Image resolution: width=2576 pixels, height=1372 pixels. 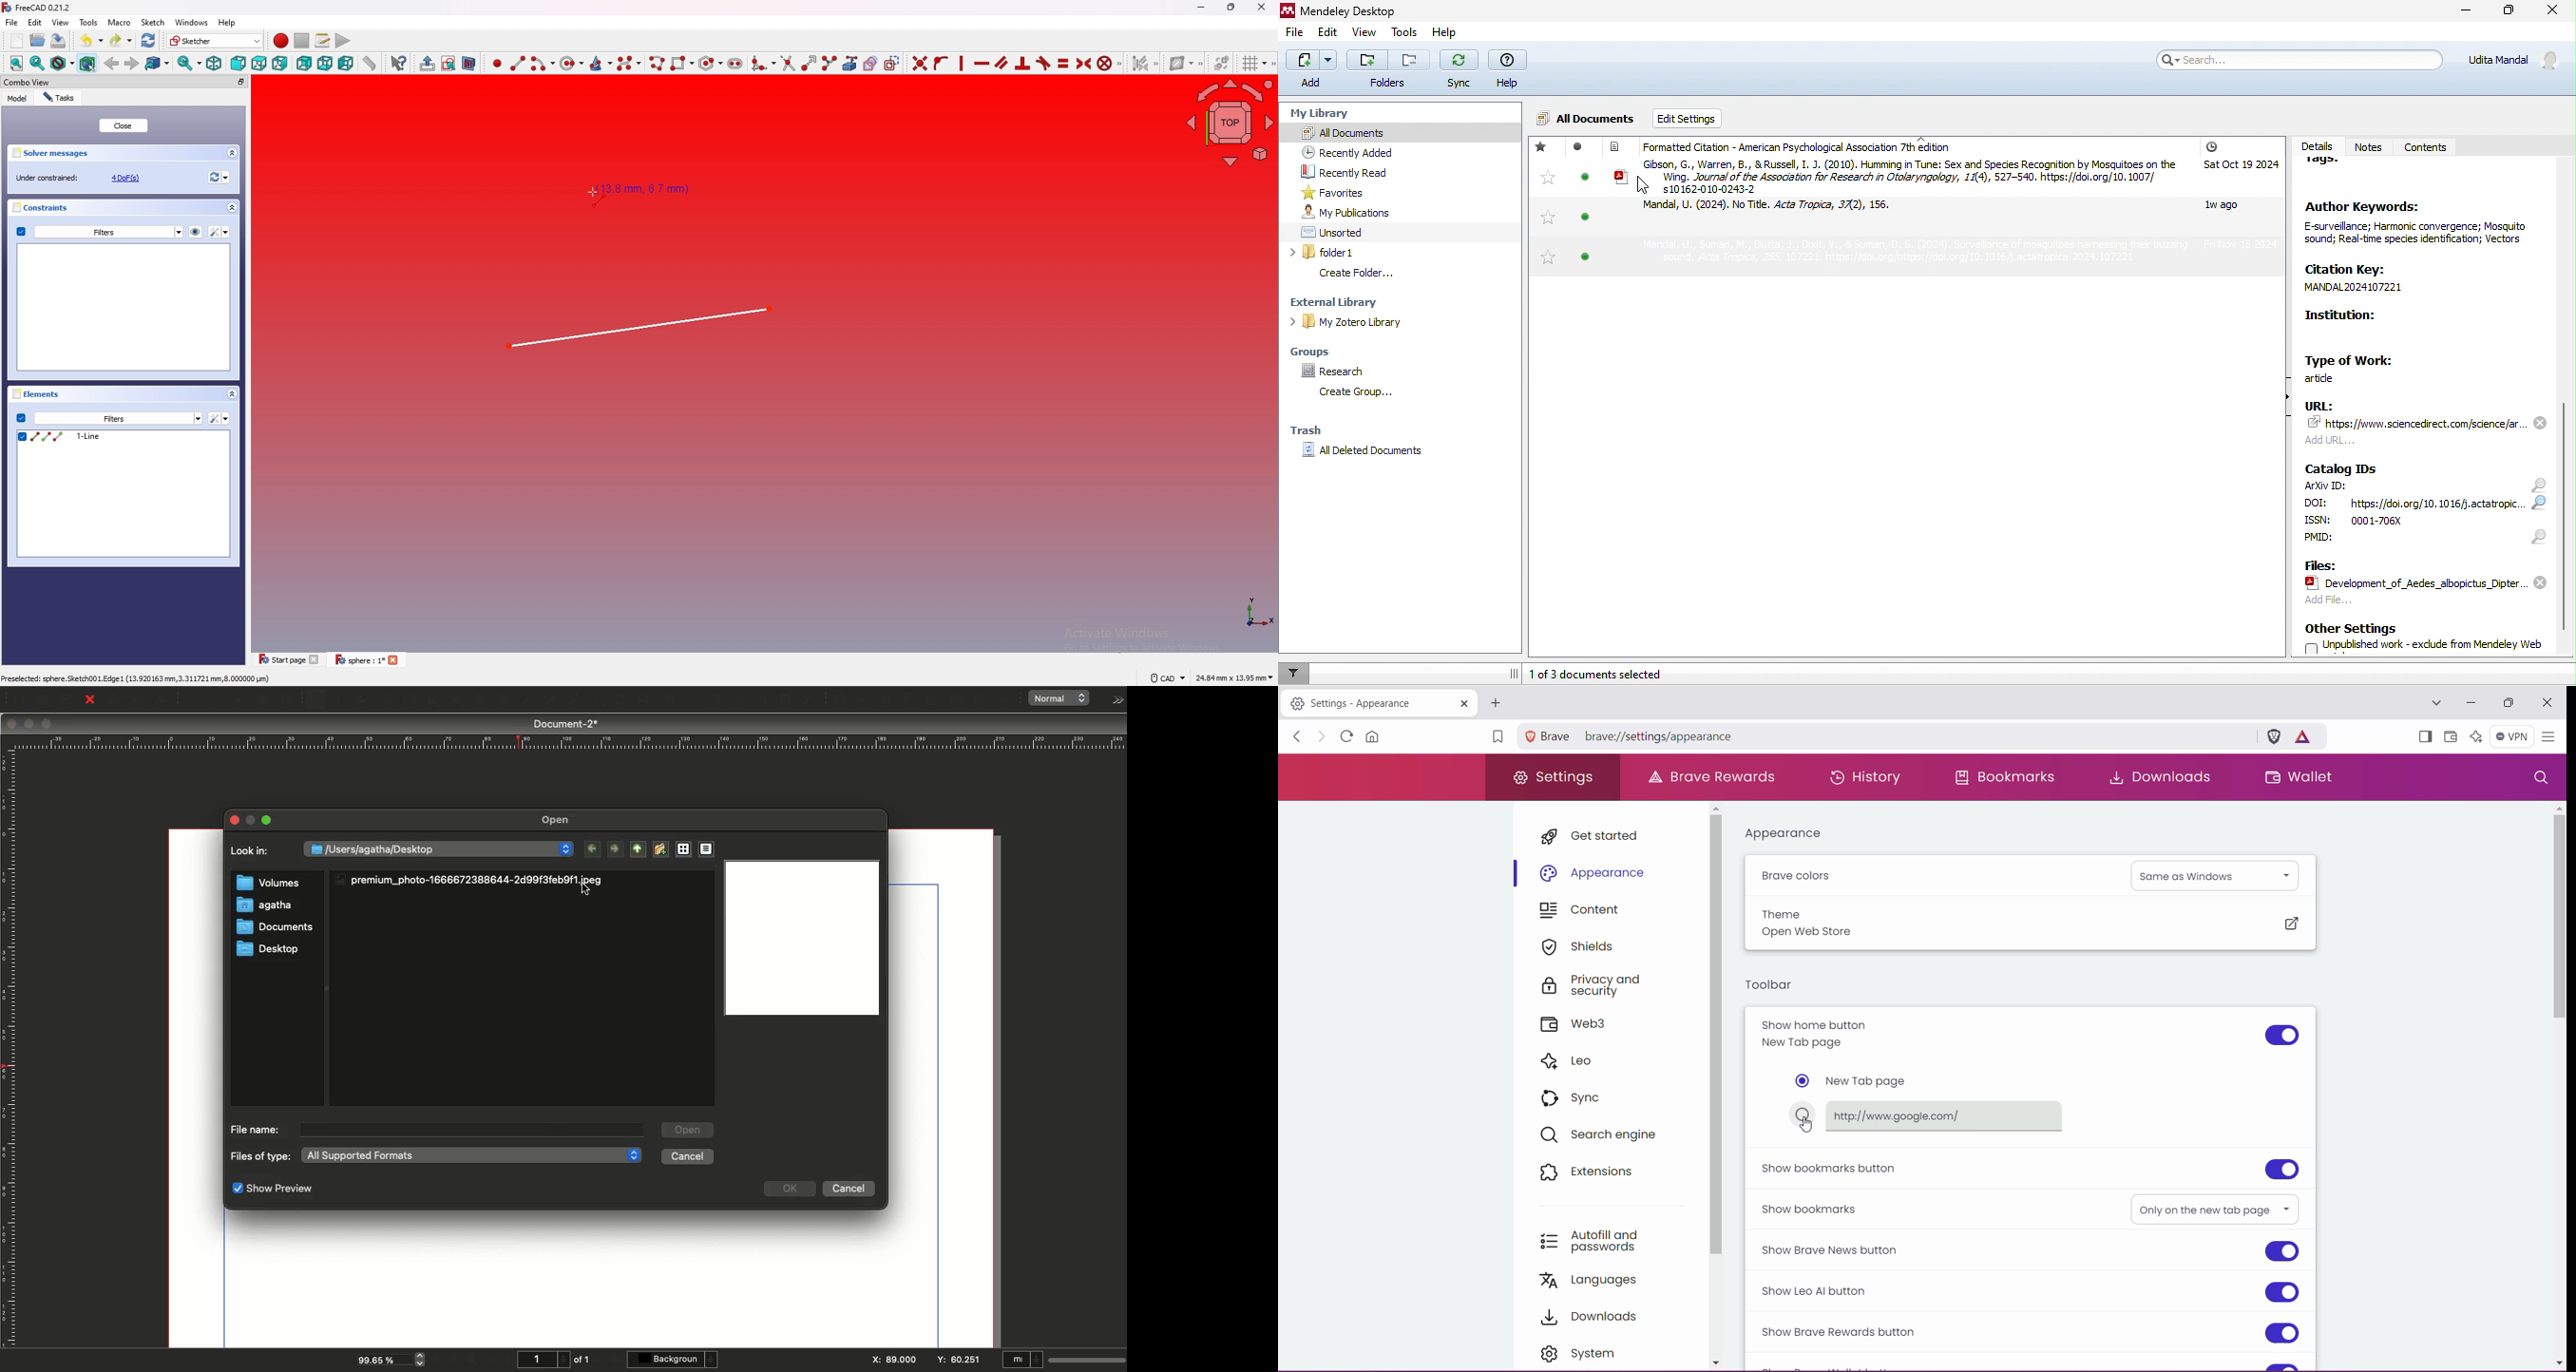 What do you see at coordinates (1295, 673) in the screenshot?
I see `filter` at bounding box center [1295, 673].